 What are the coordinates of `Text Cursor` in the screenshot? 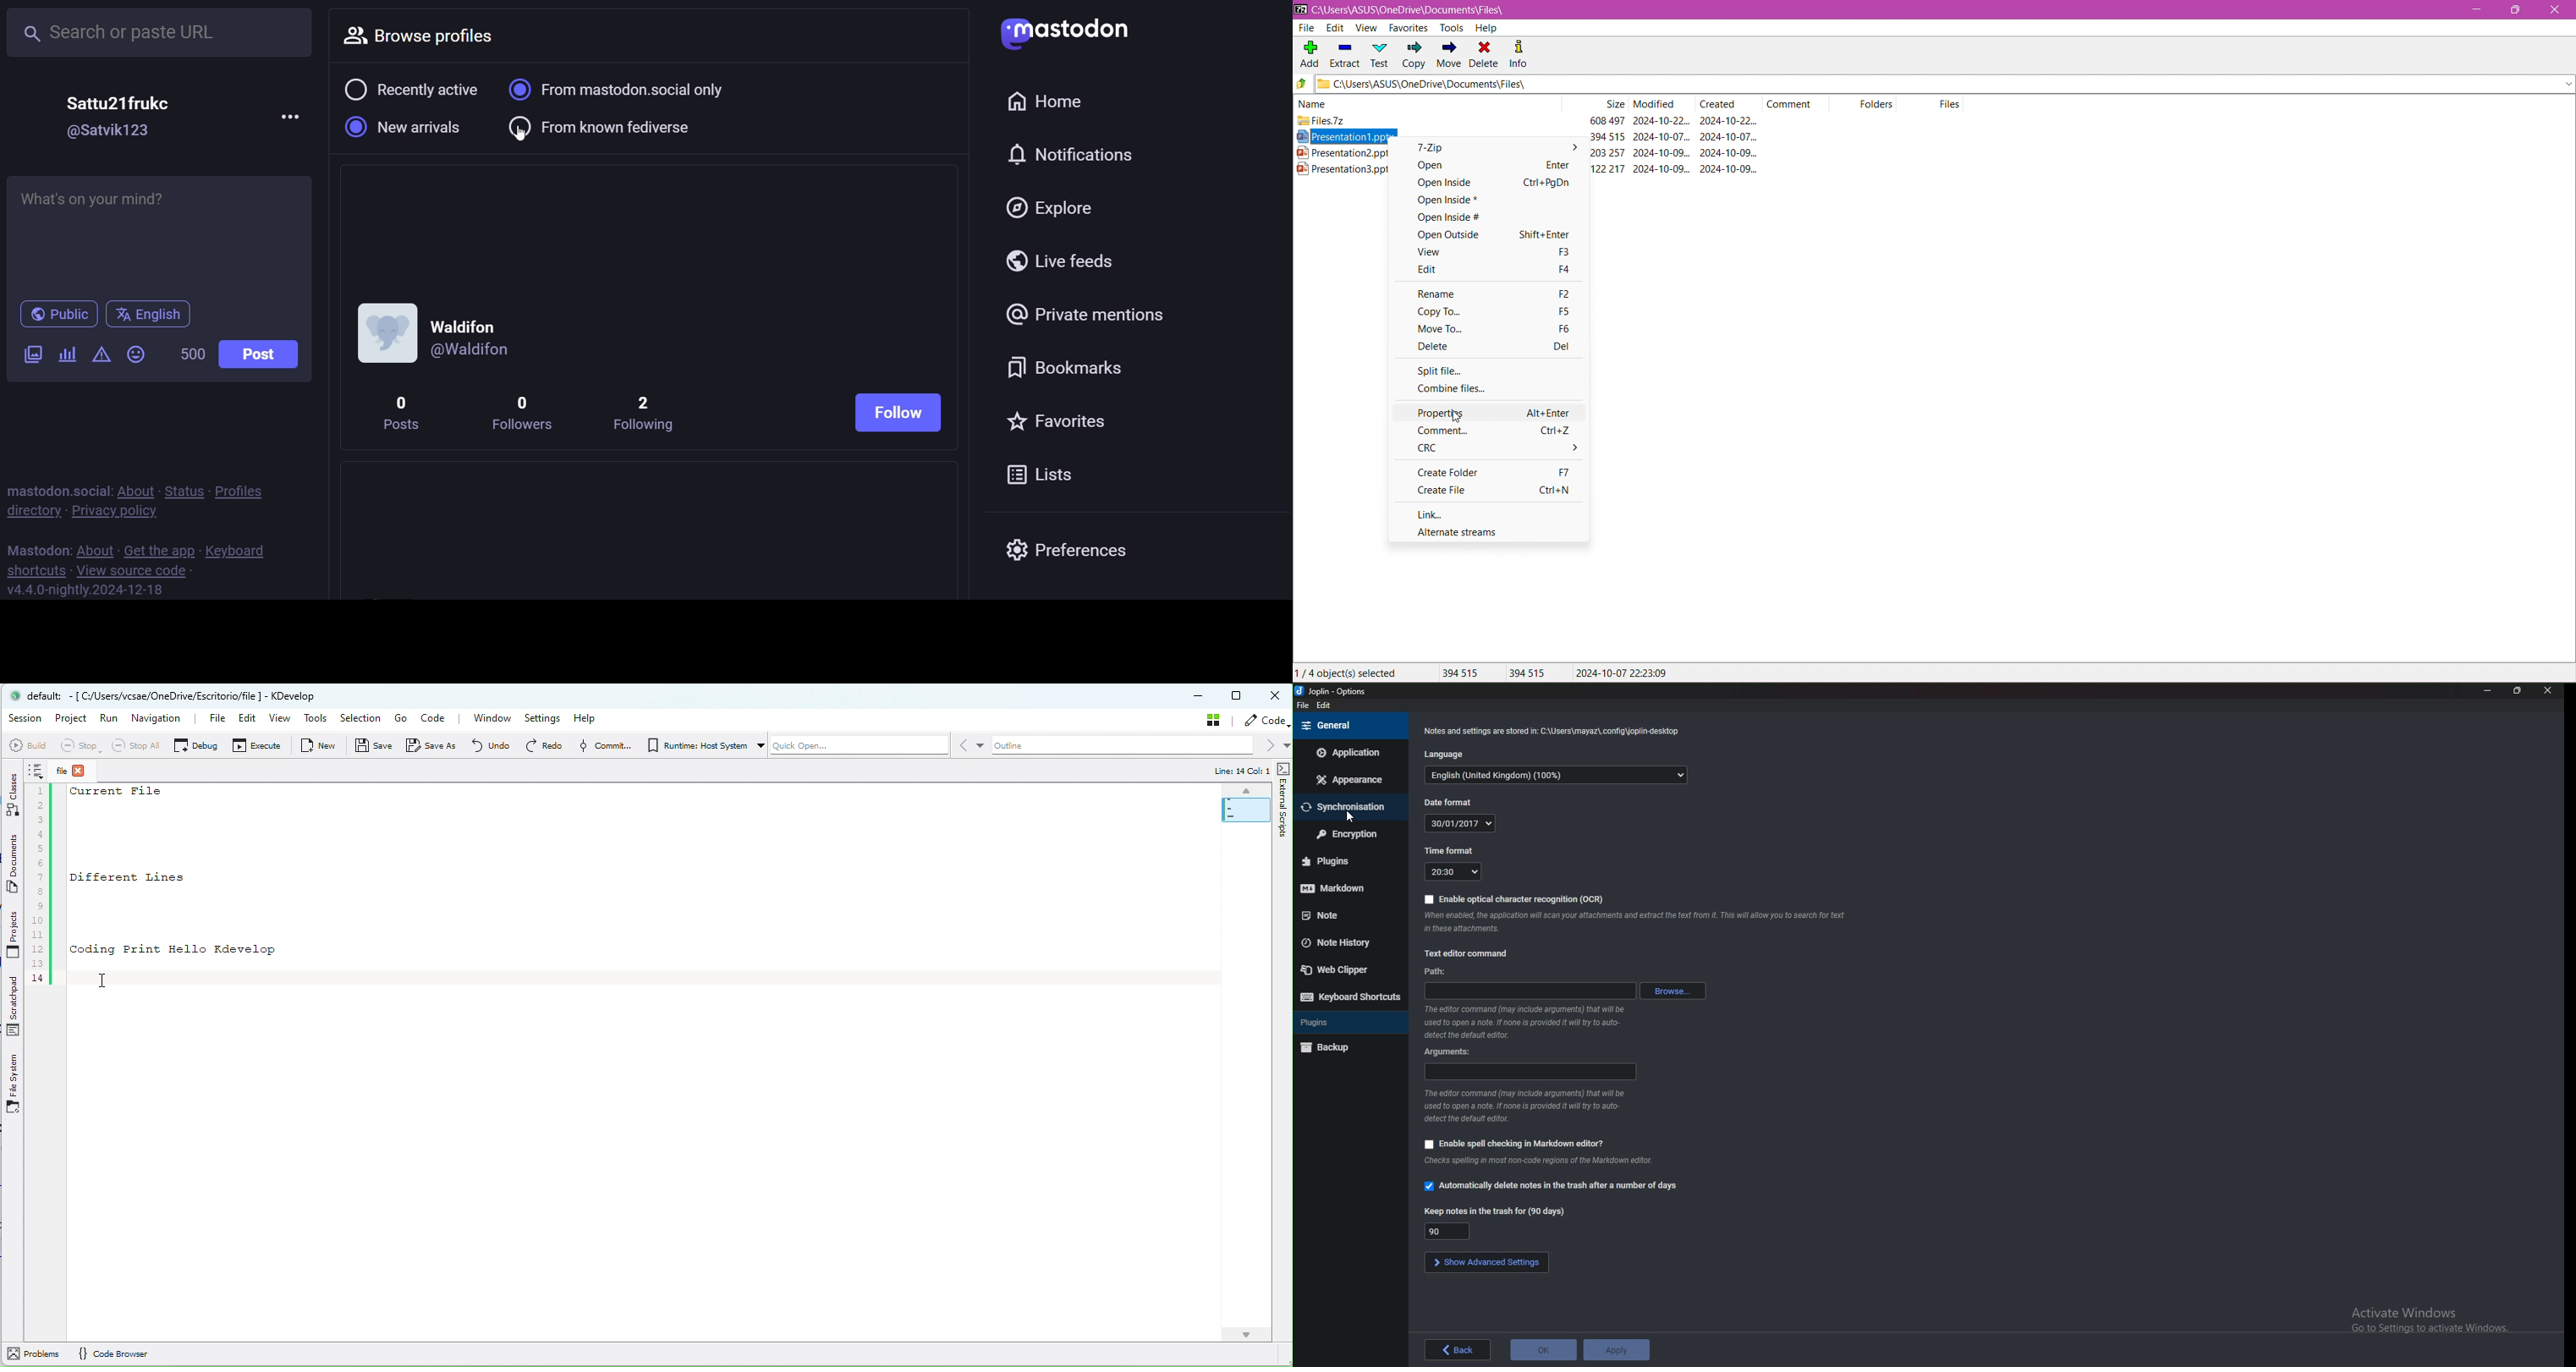 It's located at (110, 981).